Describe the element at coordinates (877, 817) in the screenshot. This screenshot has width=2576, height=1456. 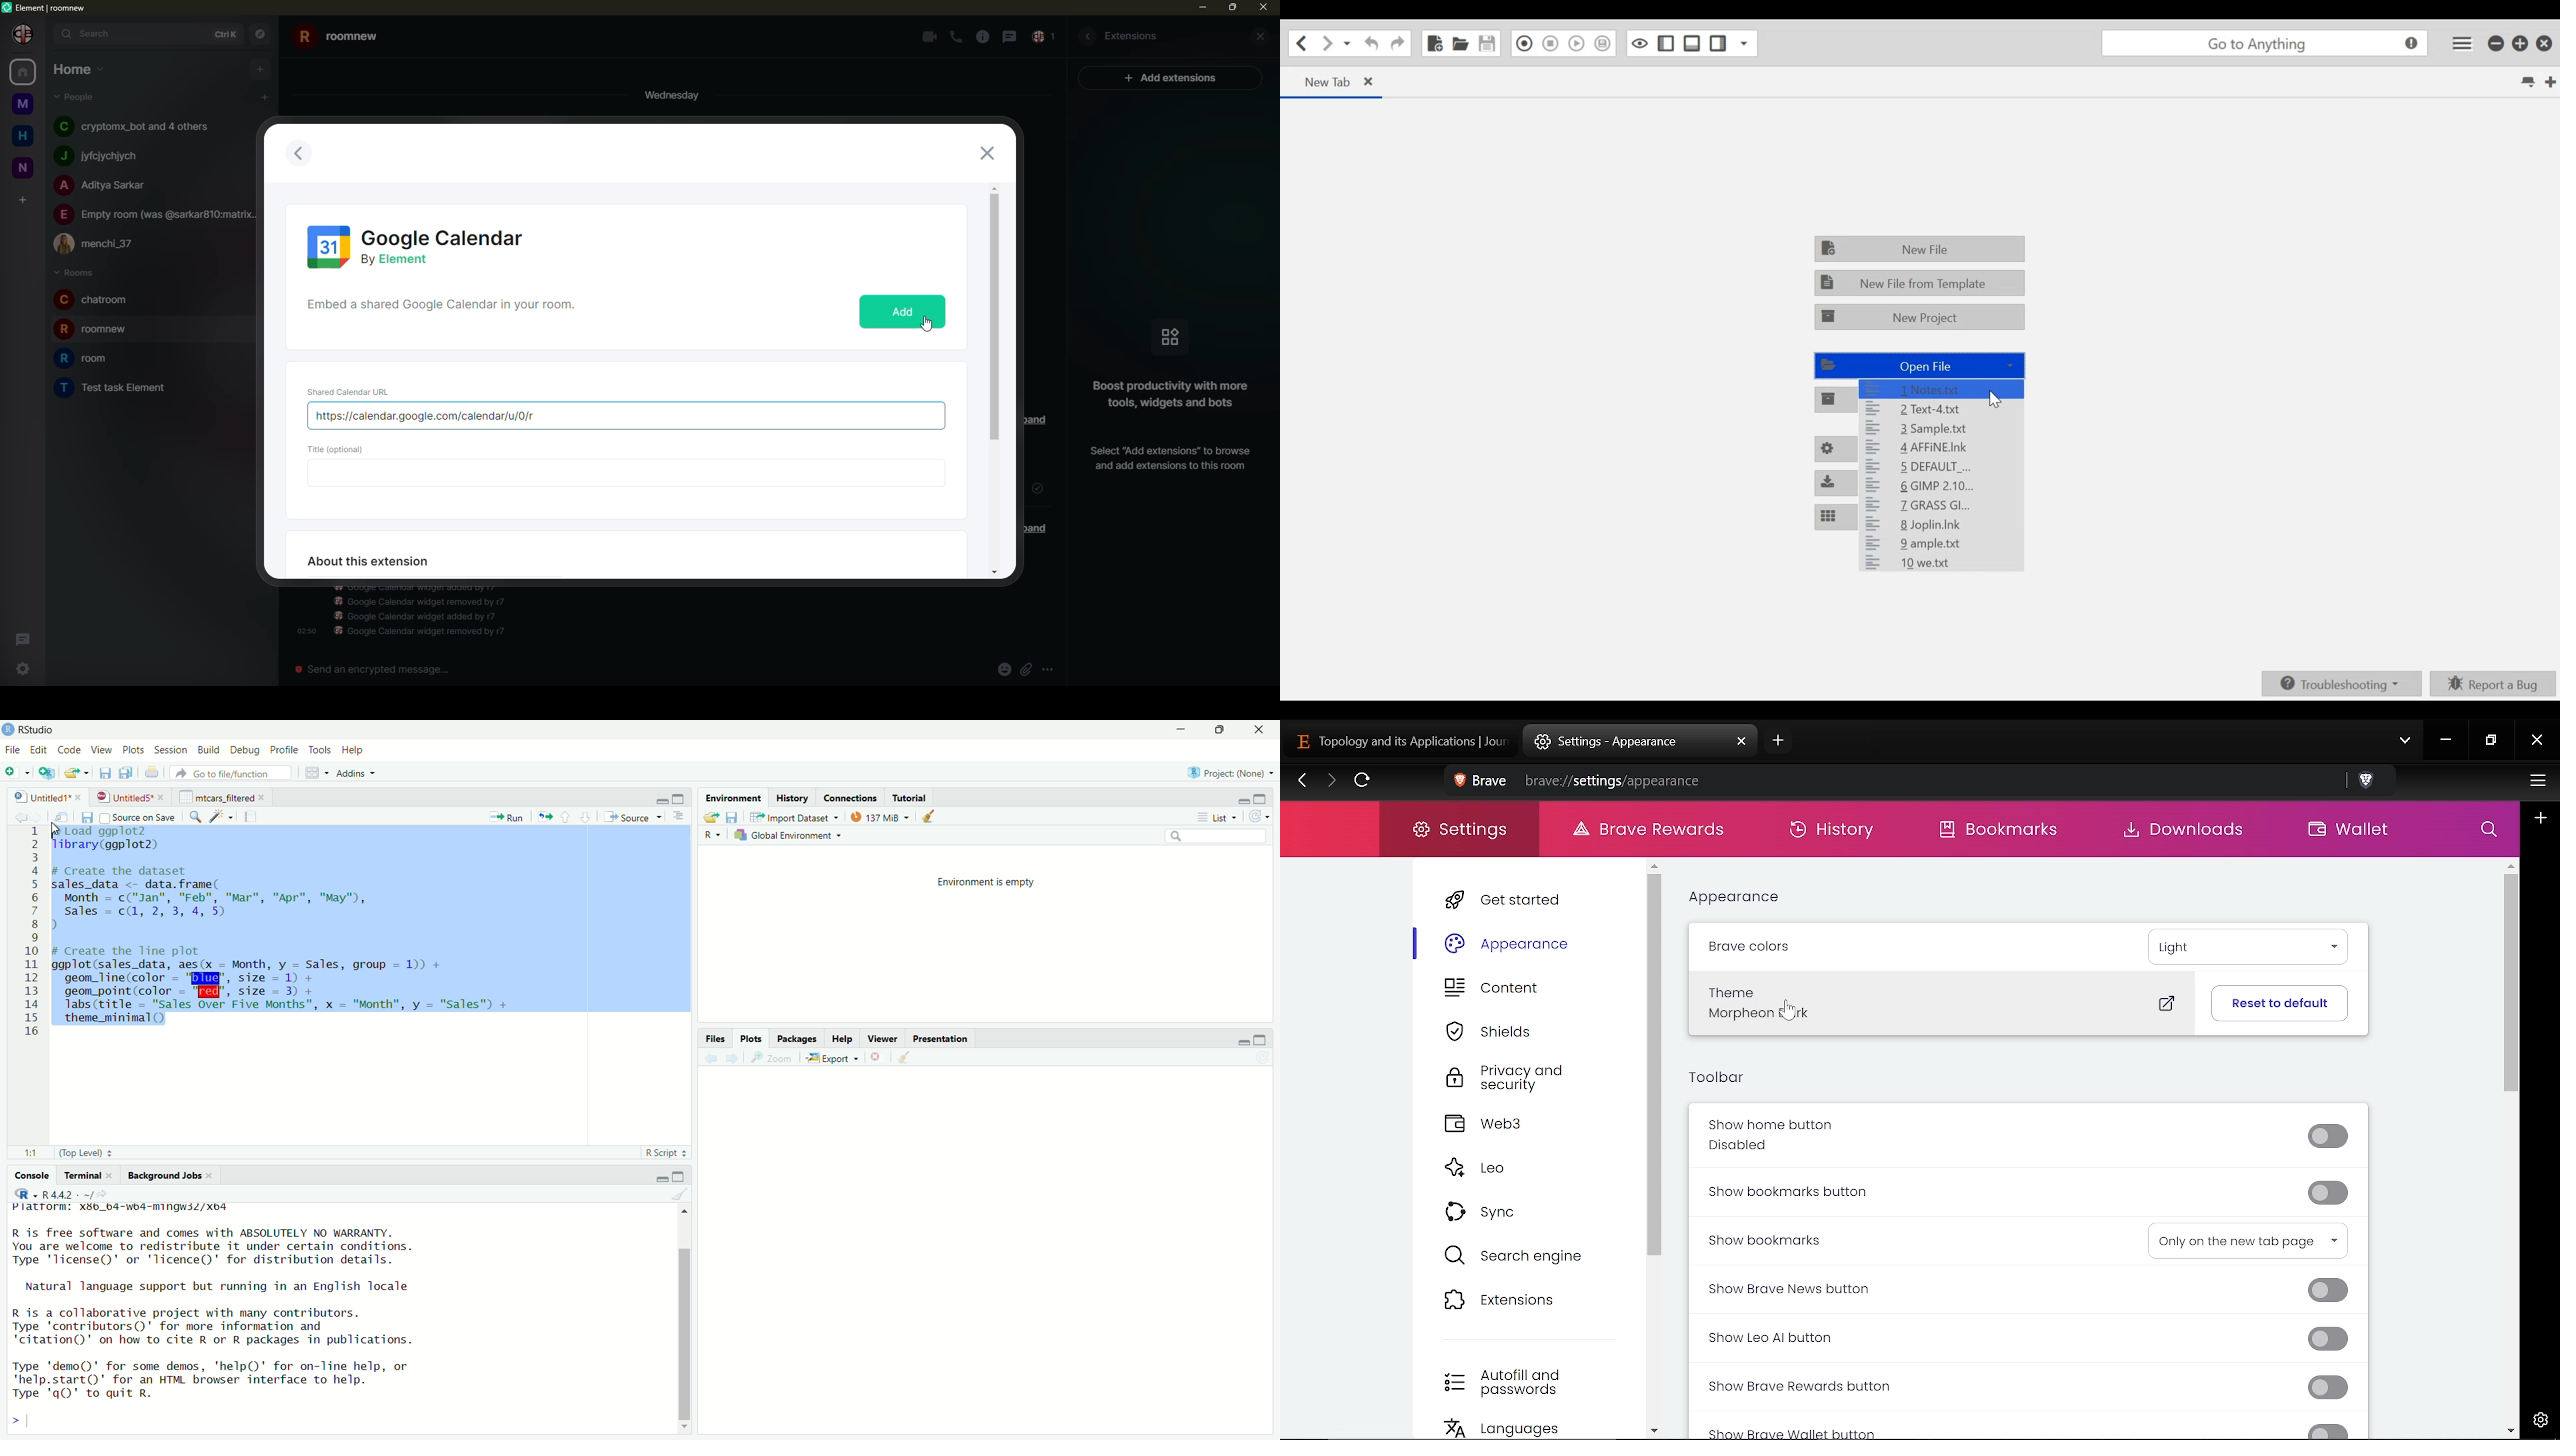
I see `137MB` at that location.